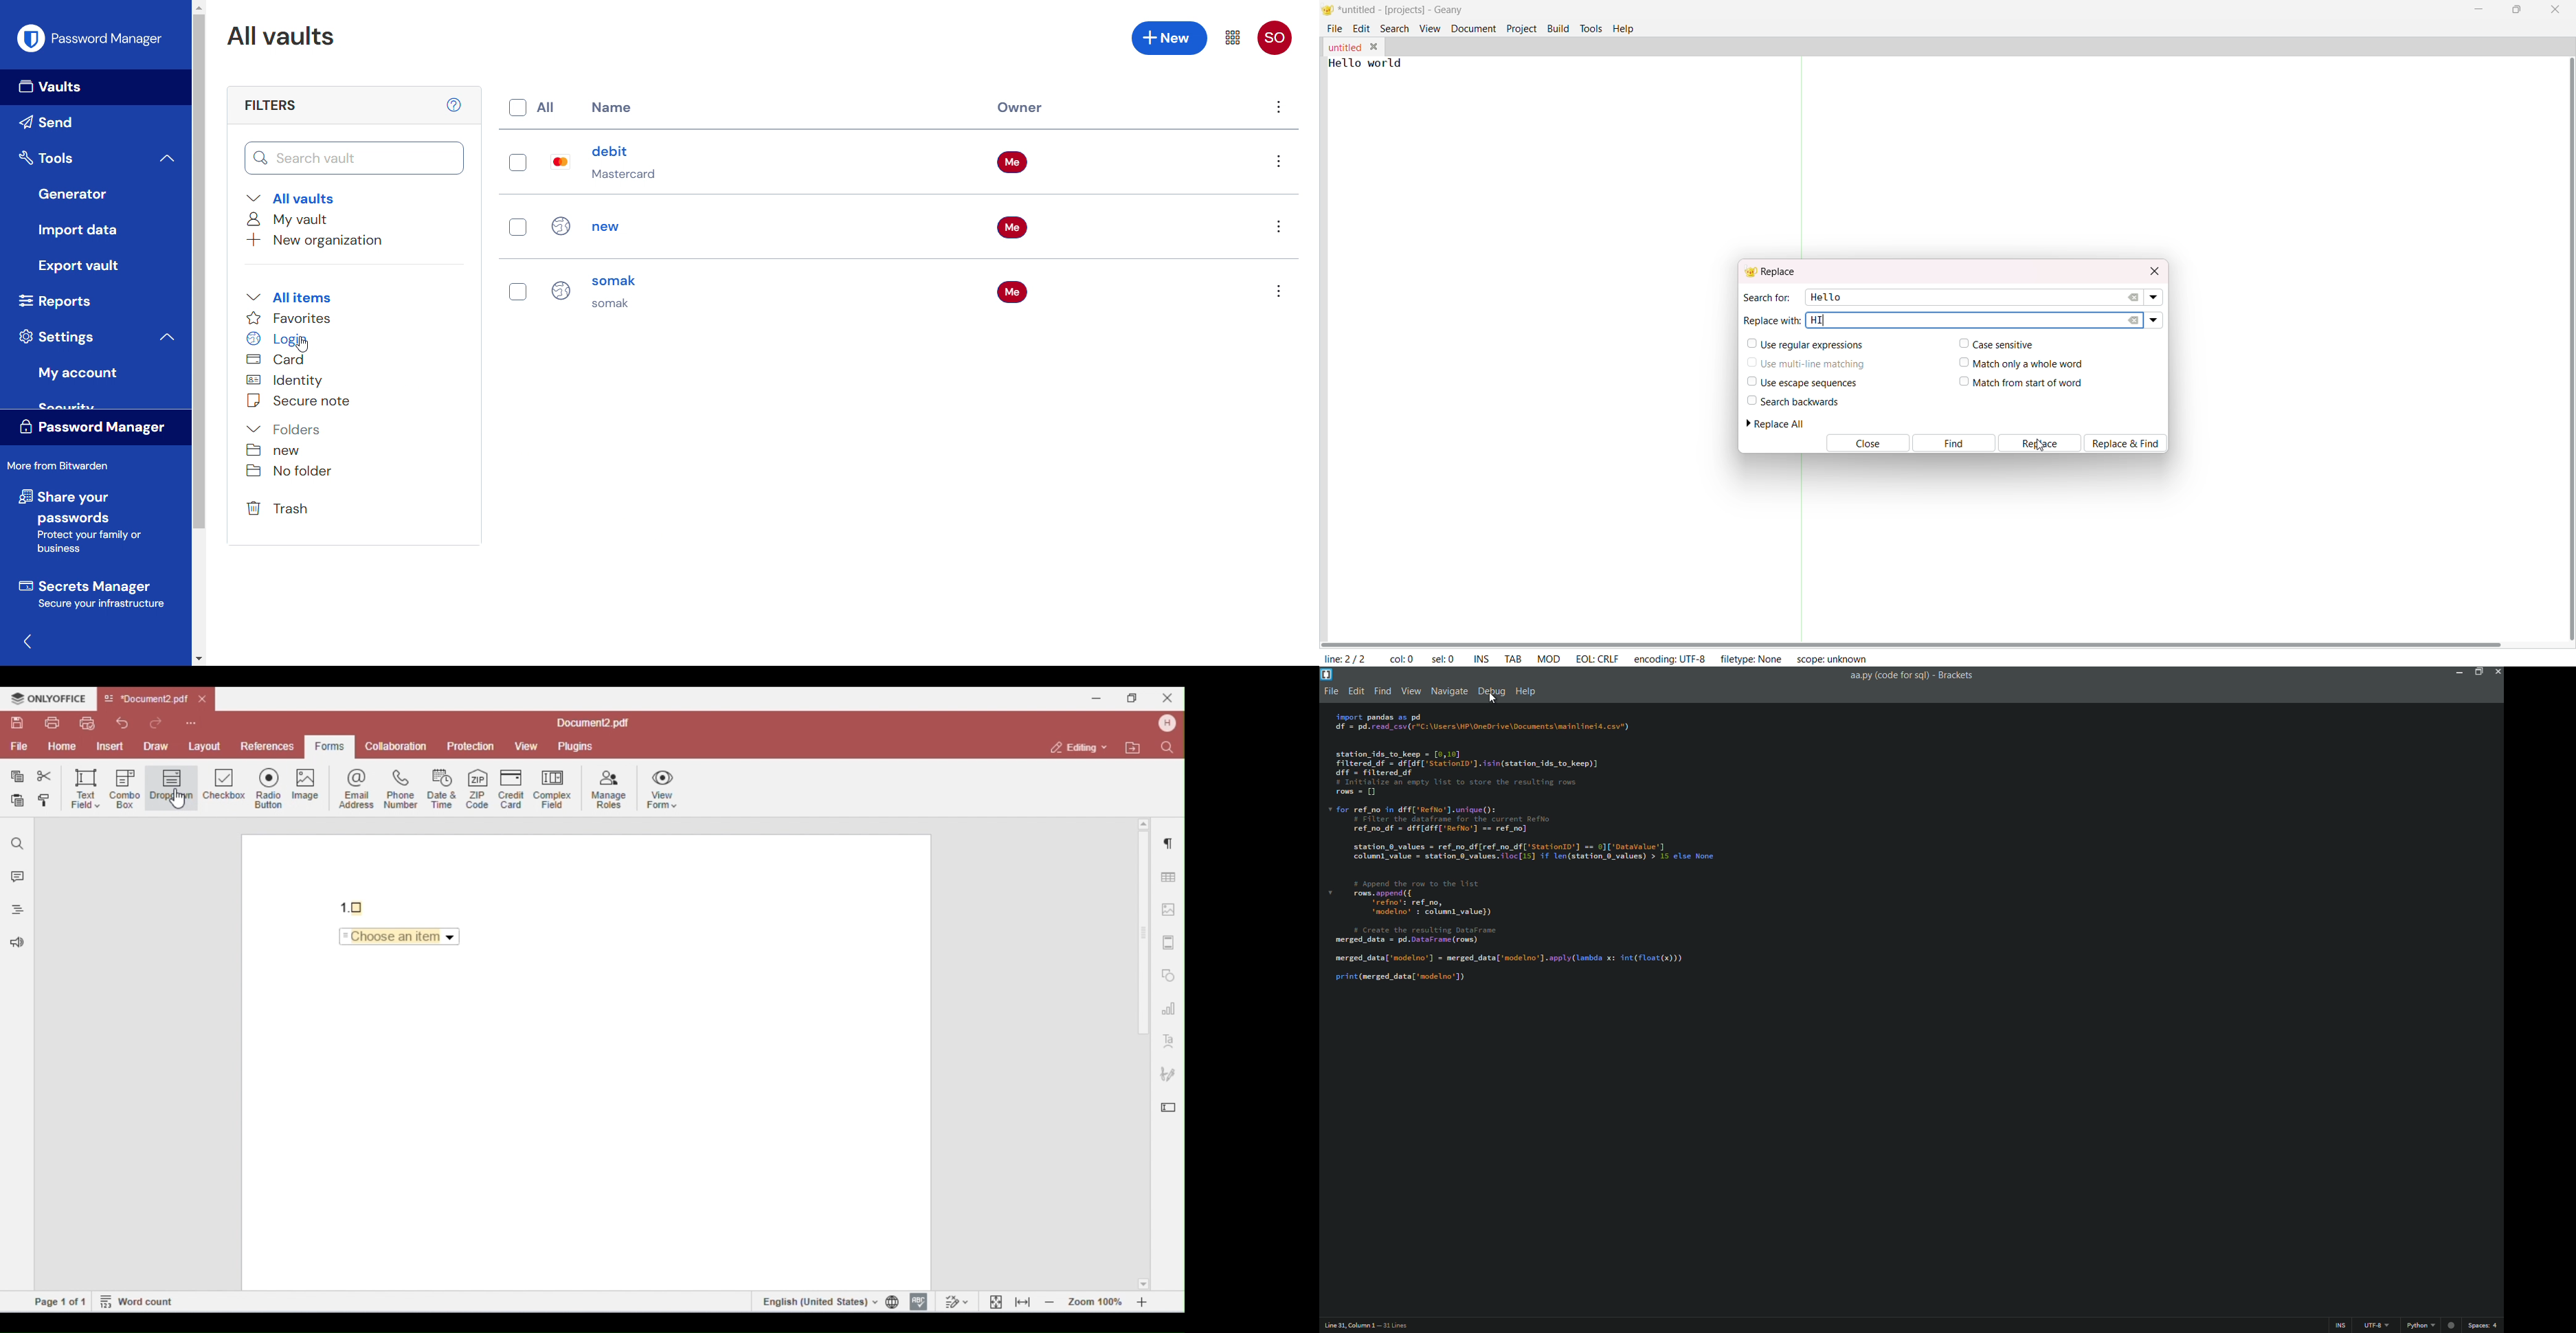  I want to click on close dialog, so click(2152, 269).